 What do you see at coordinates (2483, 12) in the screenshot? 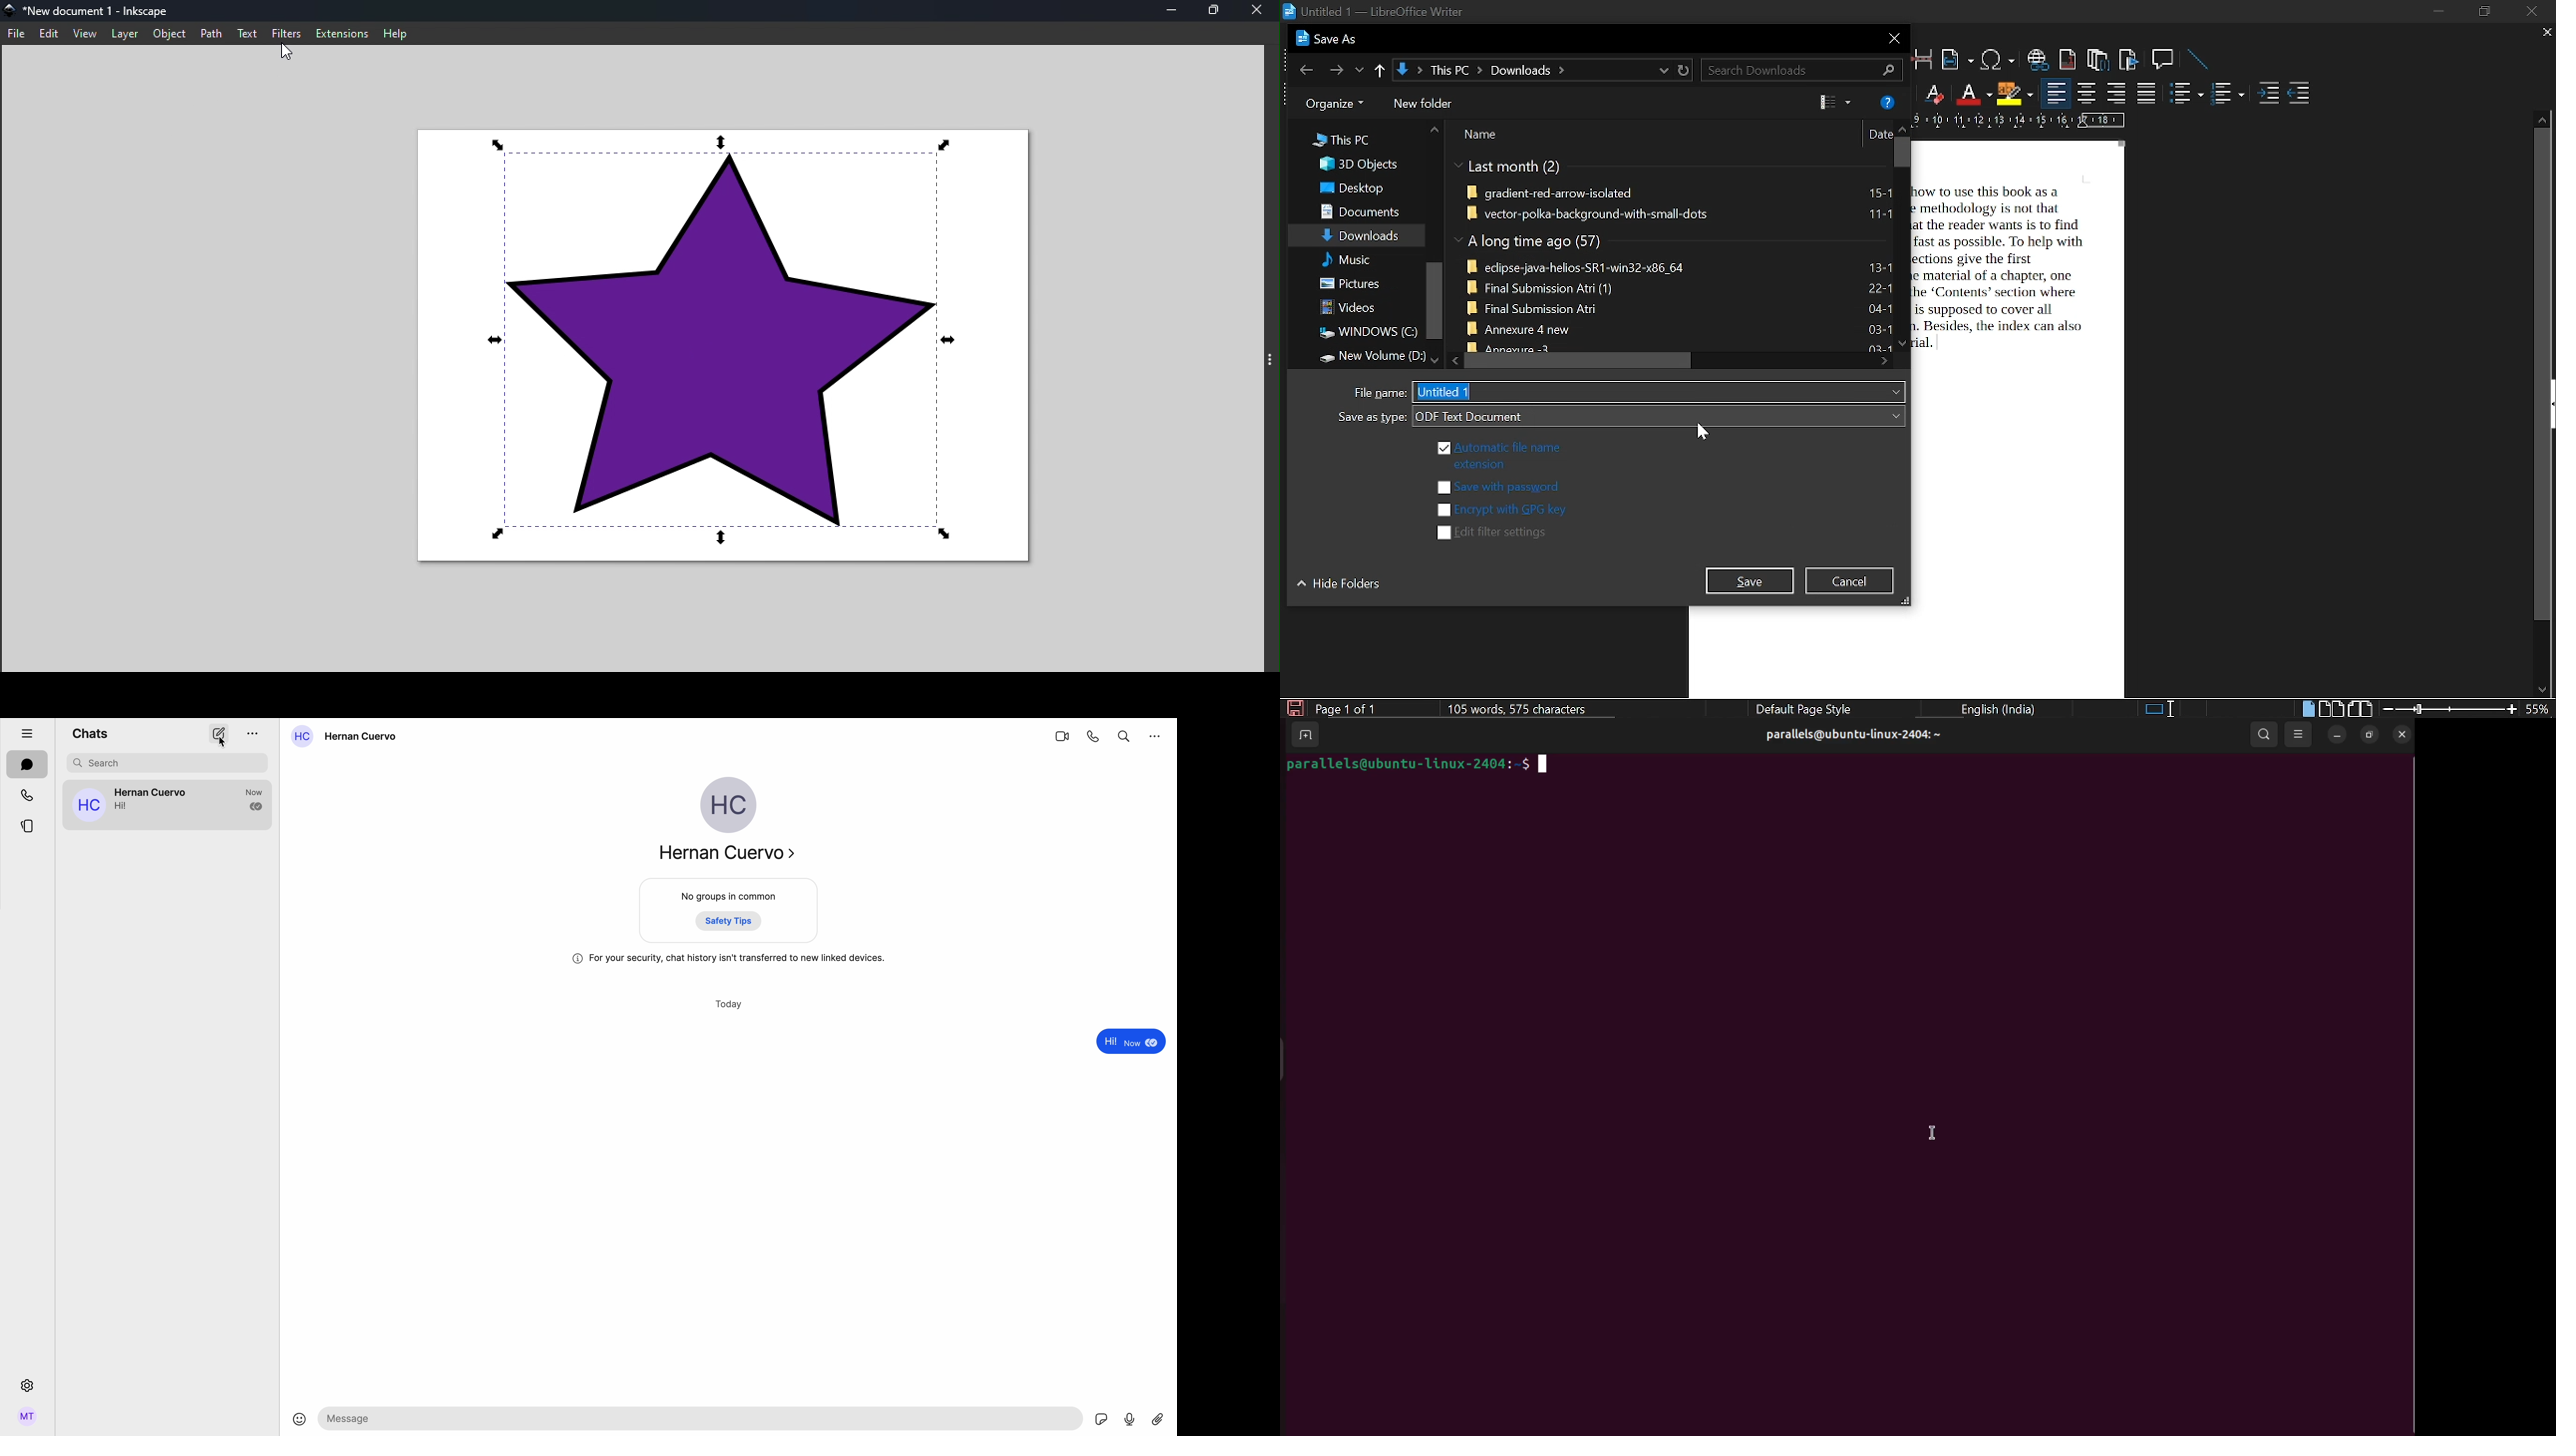
I see `restore down` at bounding box center [2483, 12].